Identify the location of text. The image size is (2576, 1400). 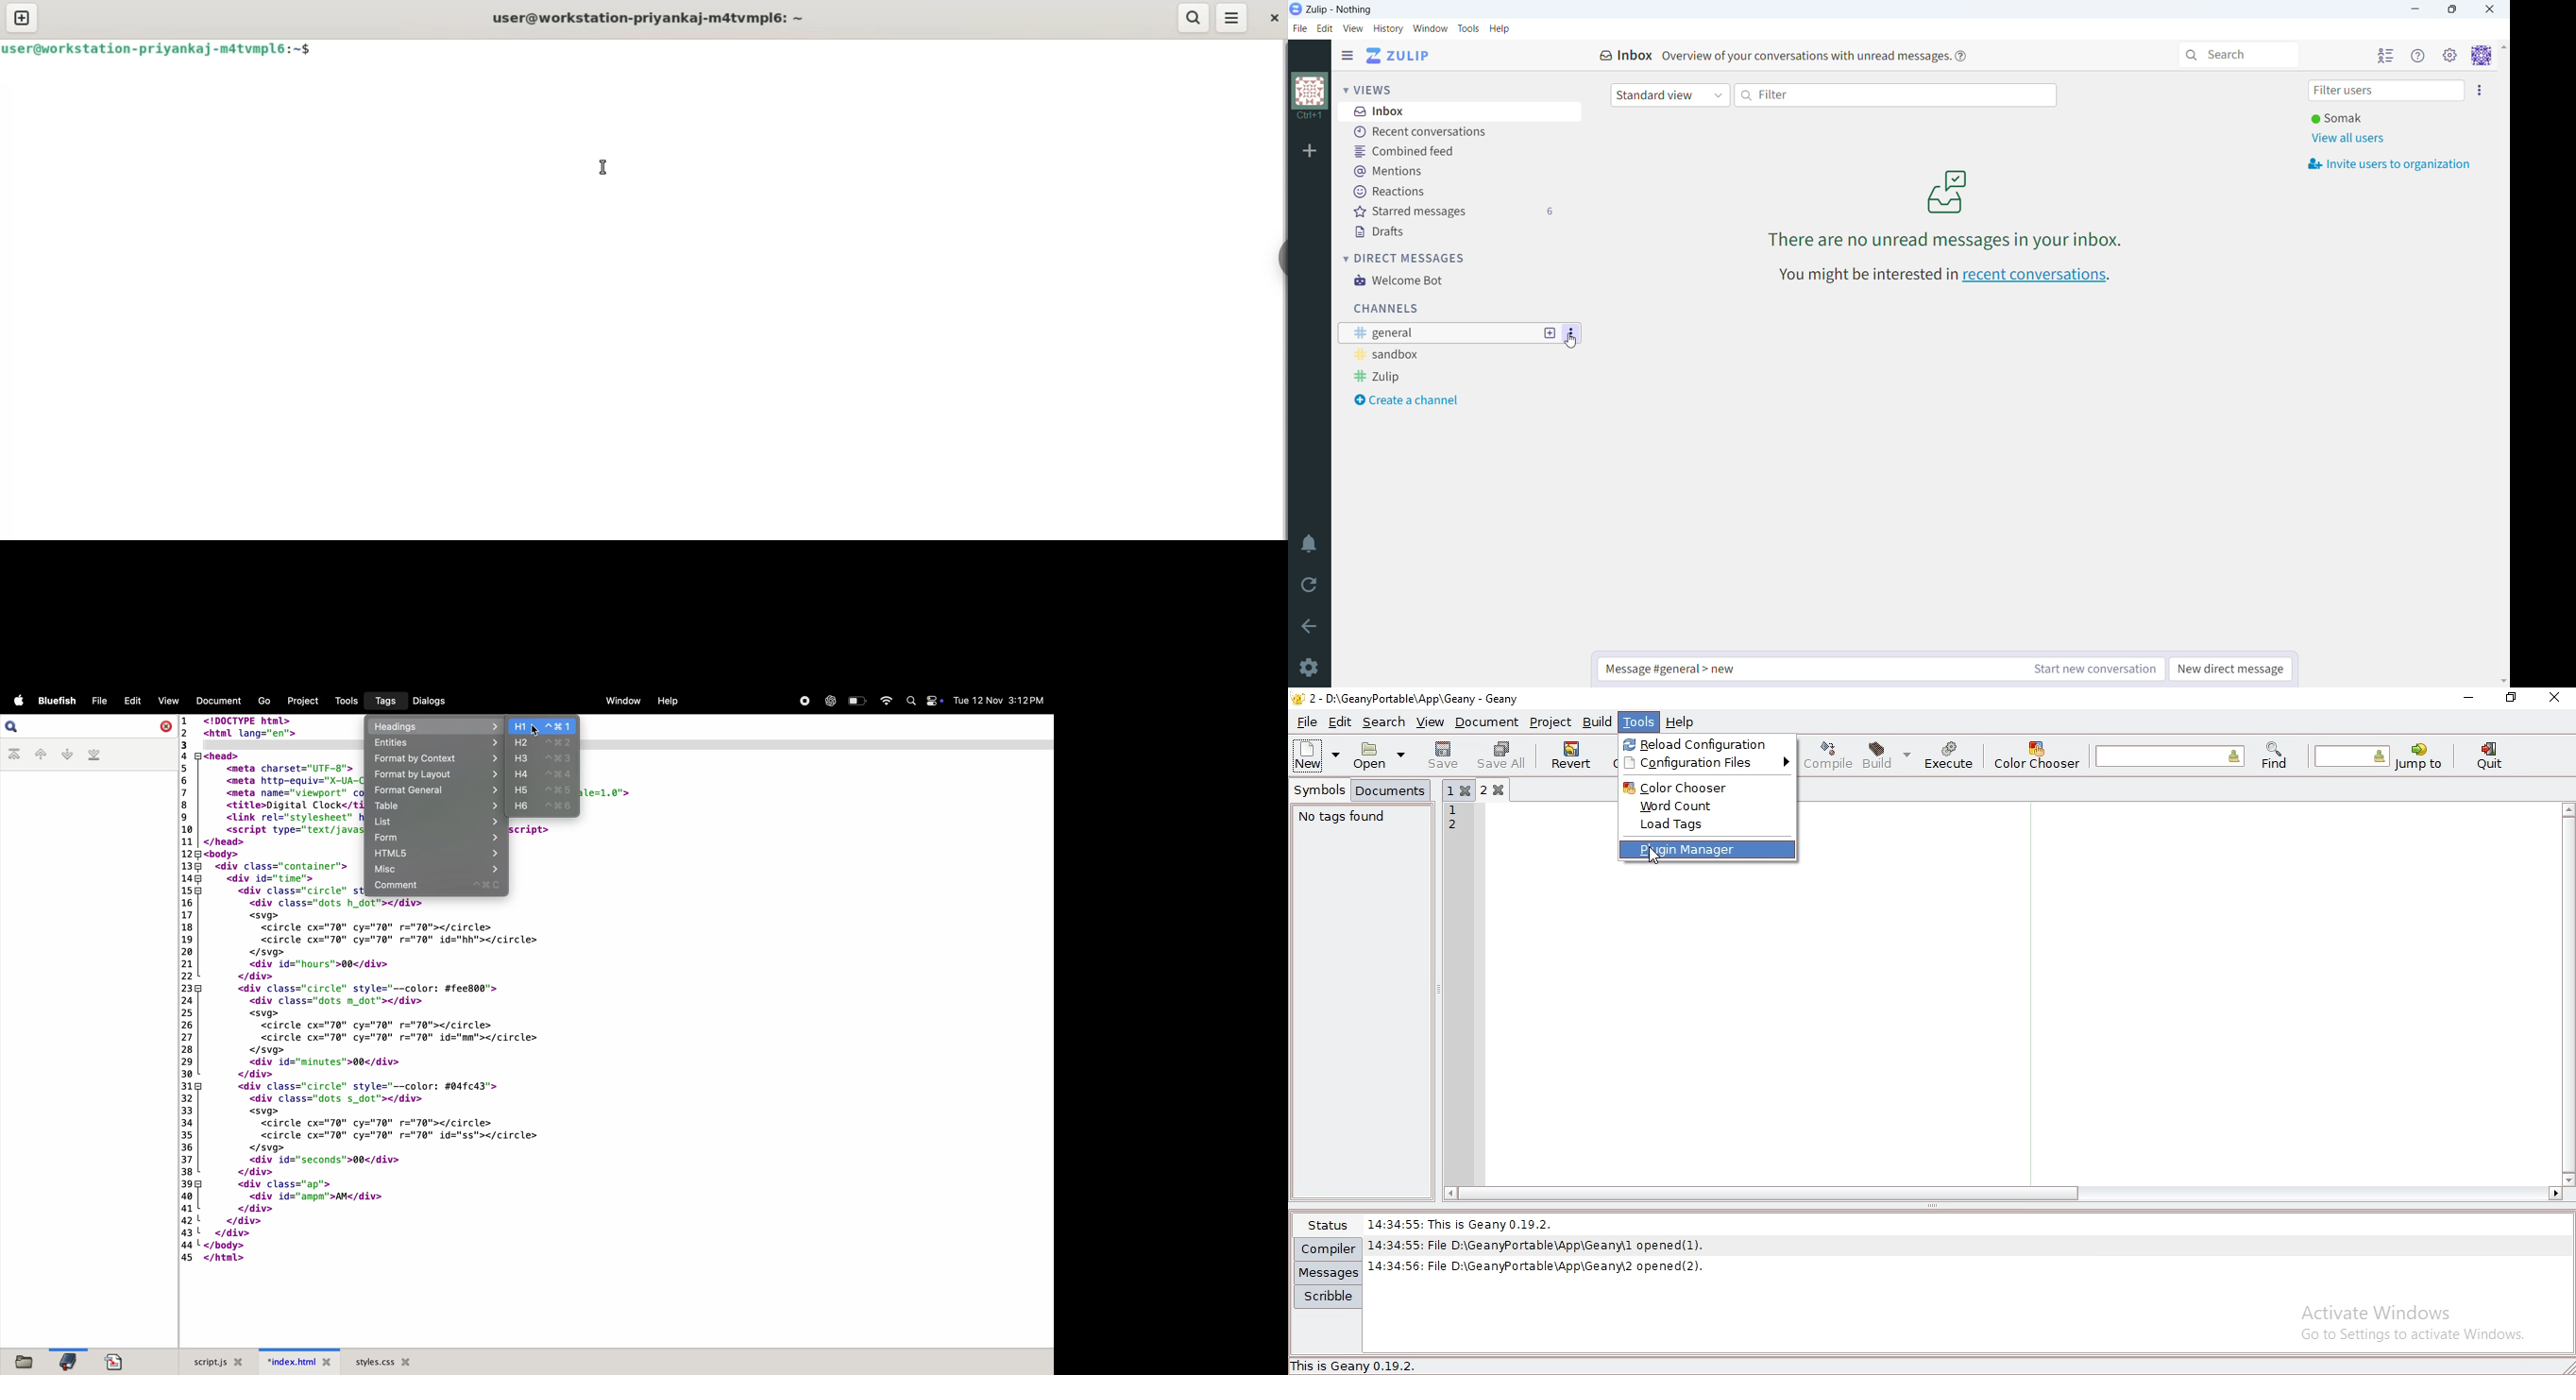
(1804, 55).